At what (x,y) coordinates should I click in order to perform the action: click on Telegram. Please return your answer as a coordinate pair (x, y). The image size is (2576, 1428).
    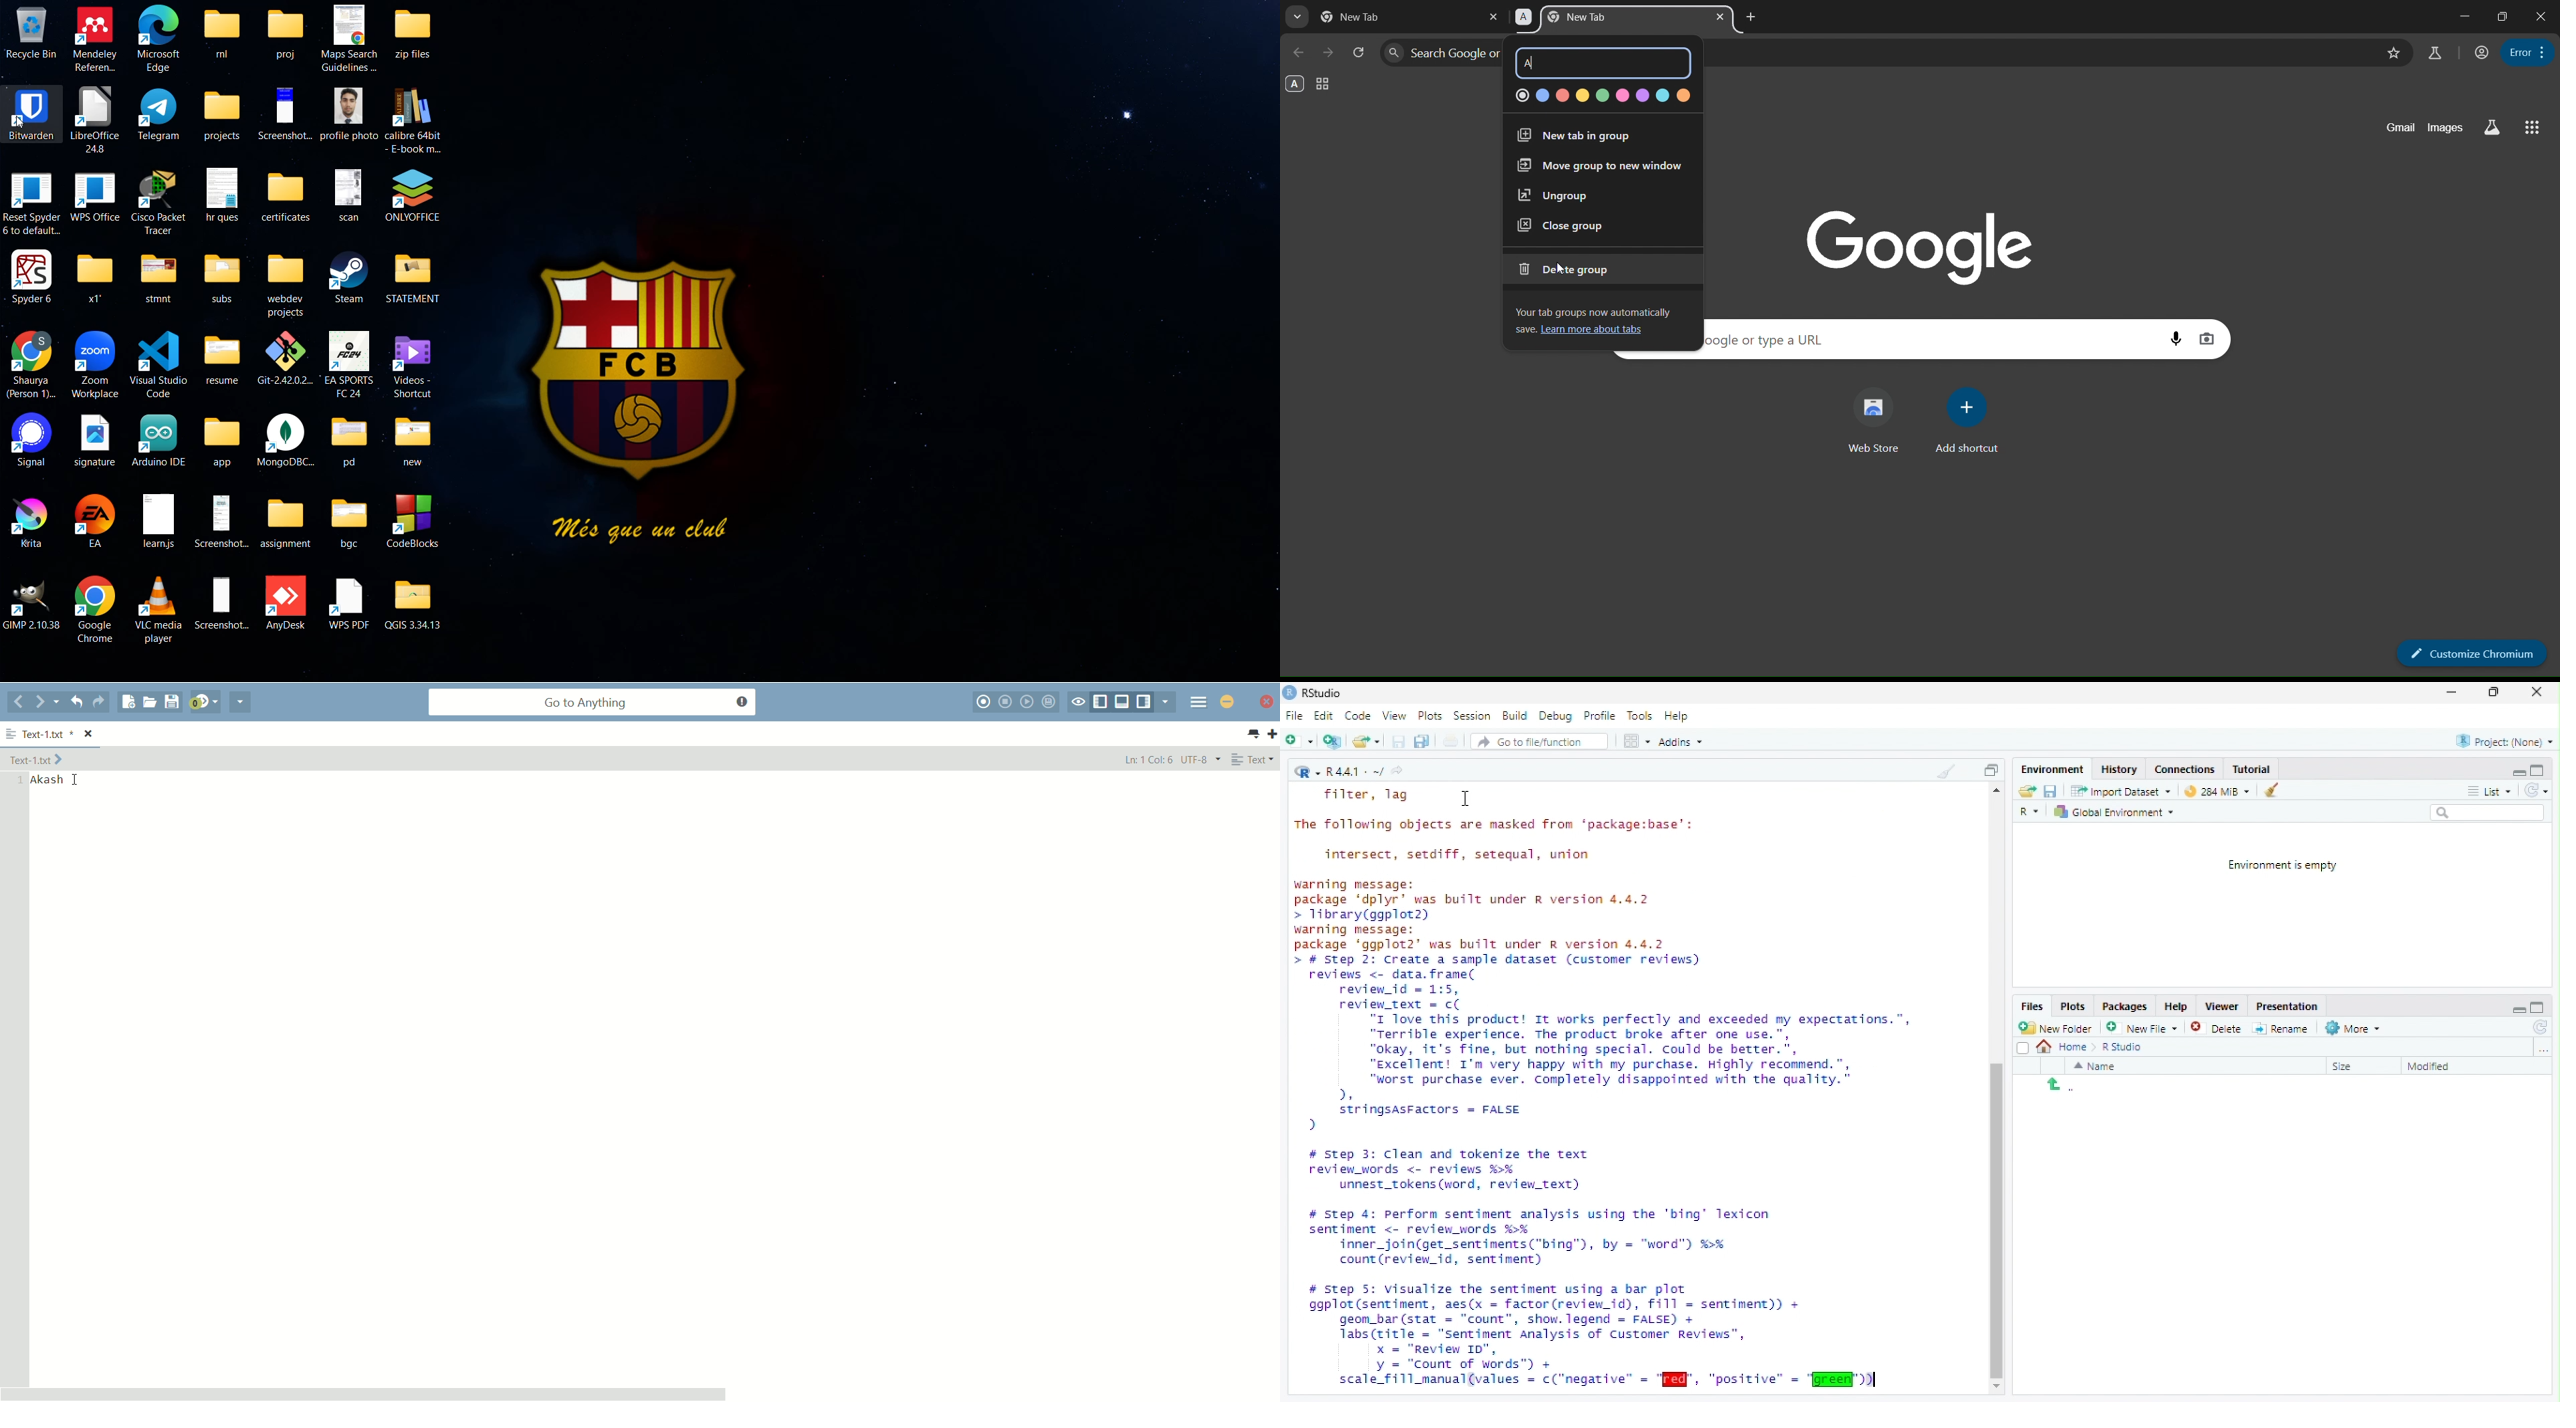
    Looking at the image, I should click on (160, 114).